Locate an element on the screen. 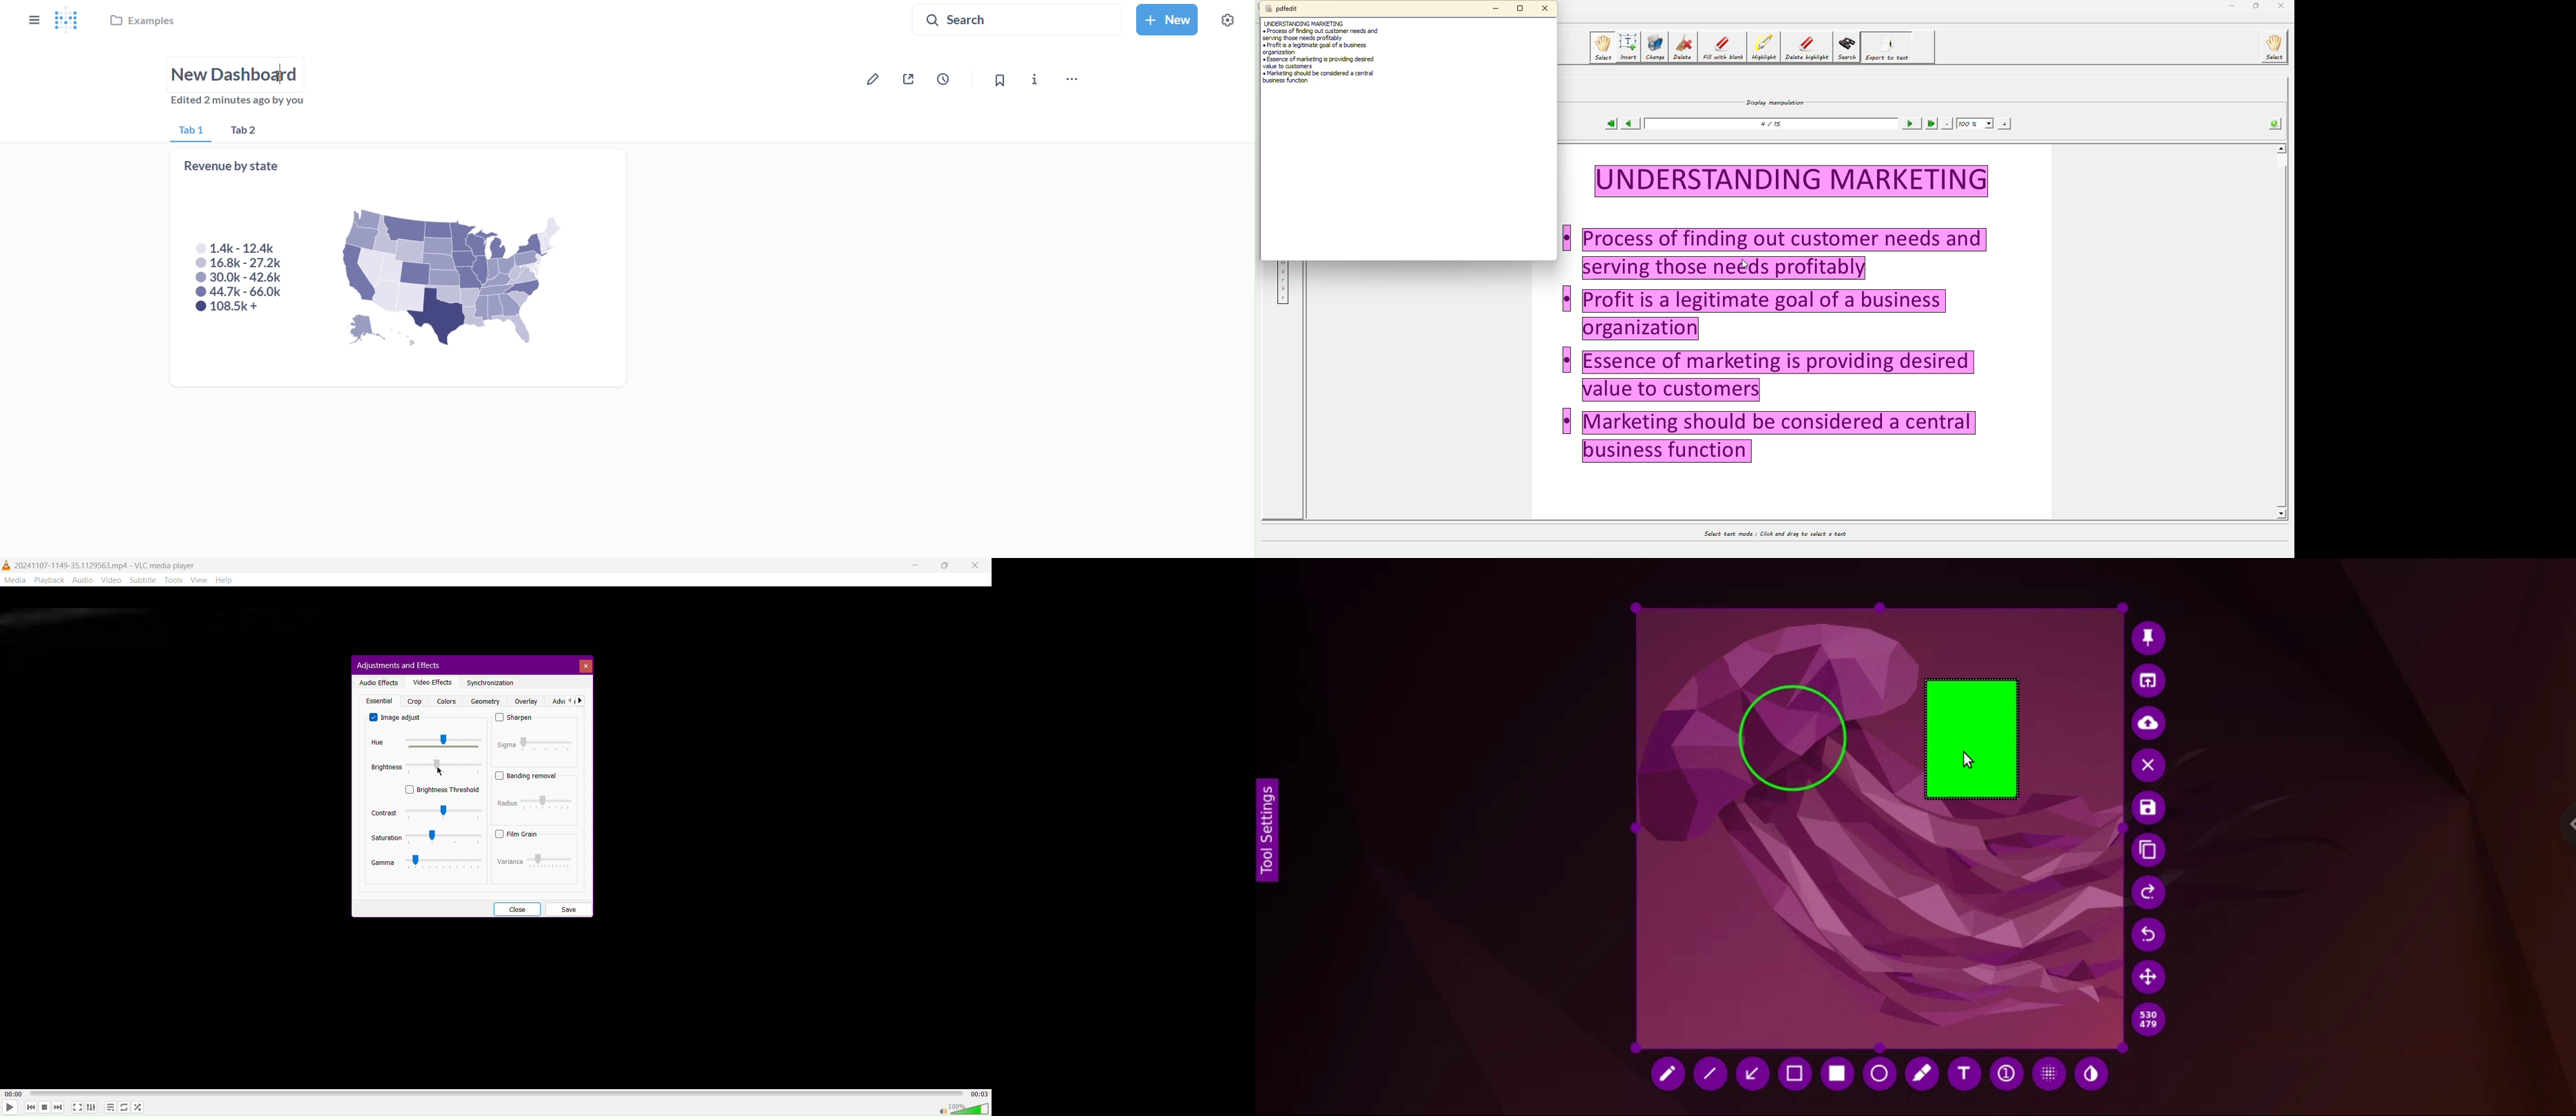  Banding Removal is located at coordinates (527, 776).